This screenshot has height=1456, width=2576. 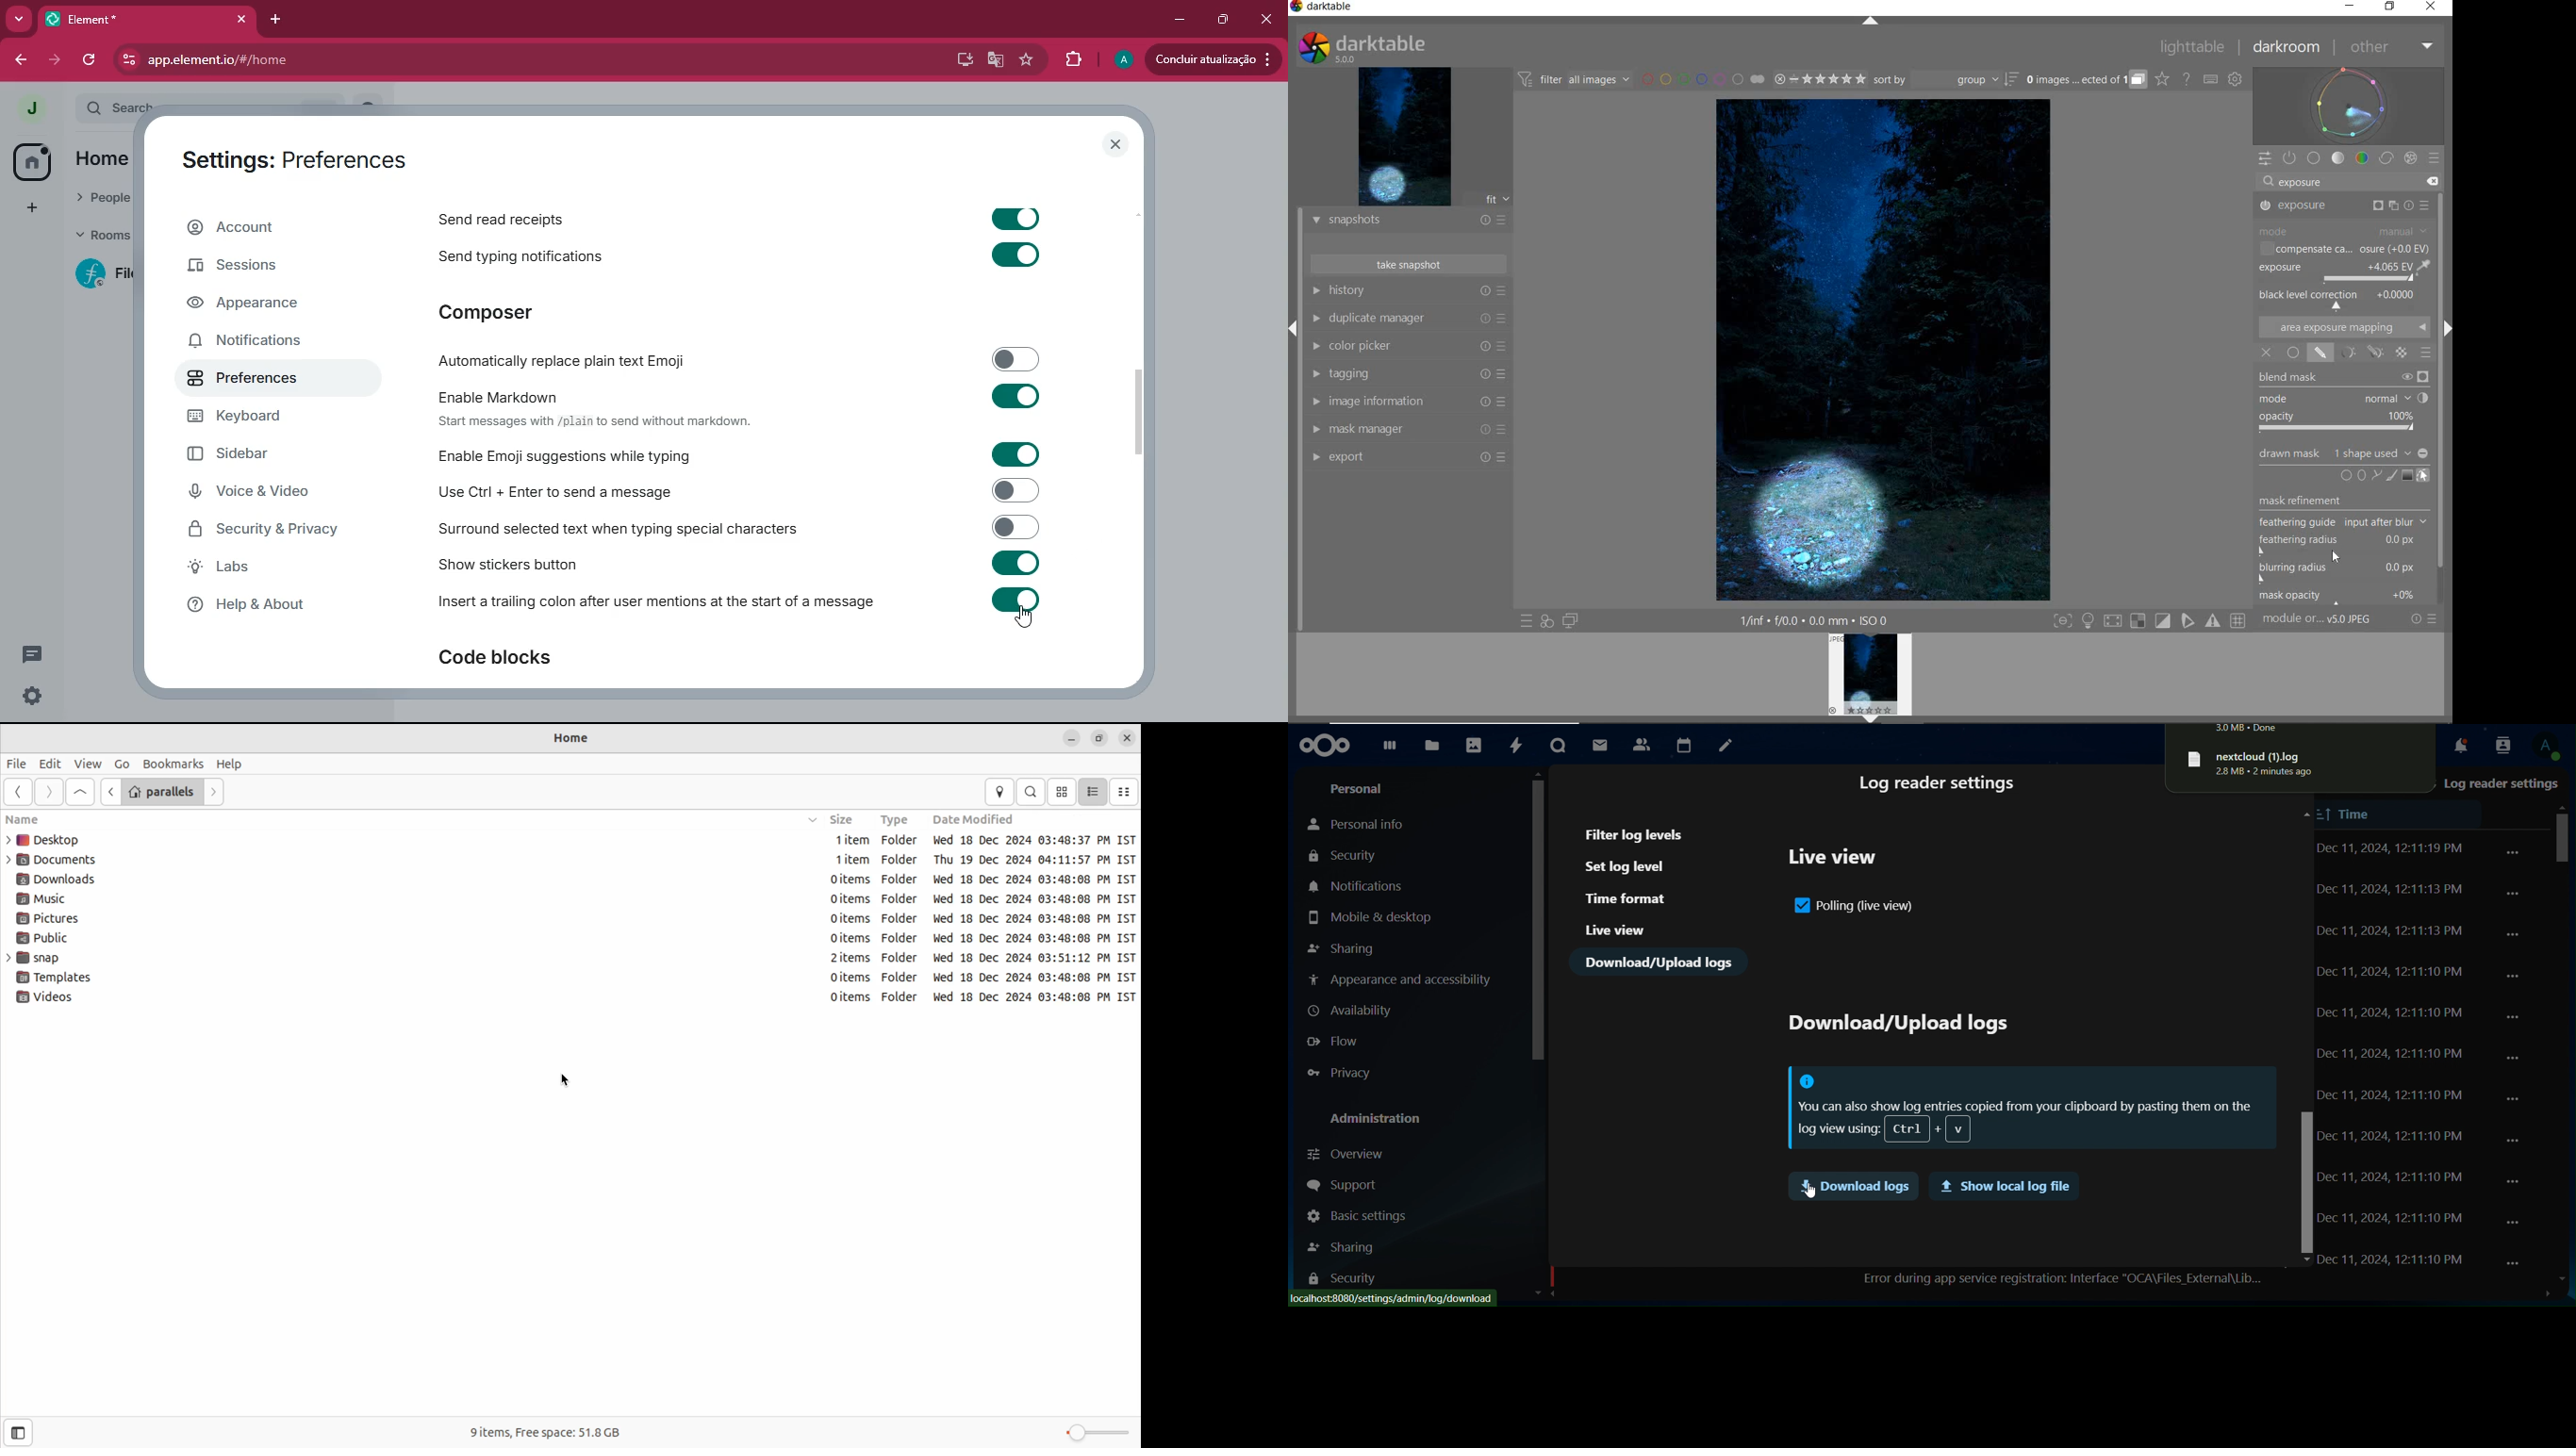 What do you see at coordinates (1559, 745) in the screenshot?
I see `talk` at bounding box center [1559, 745].